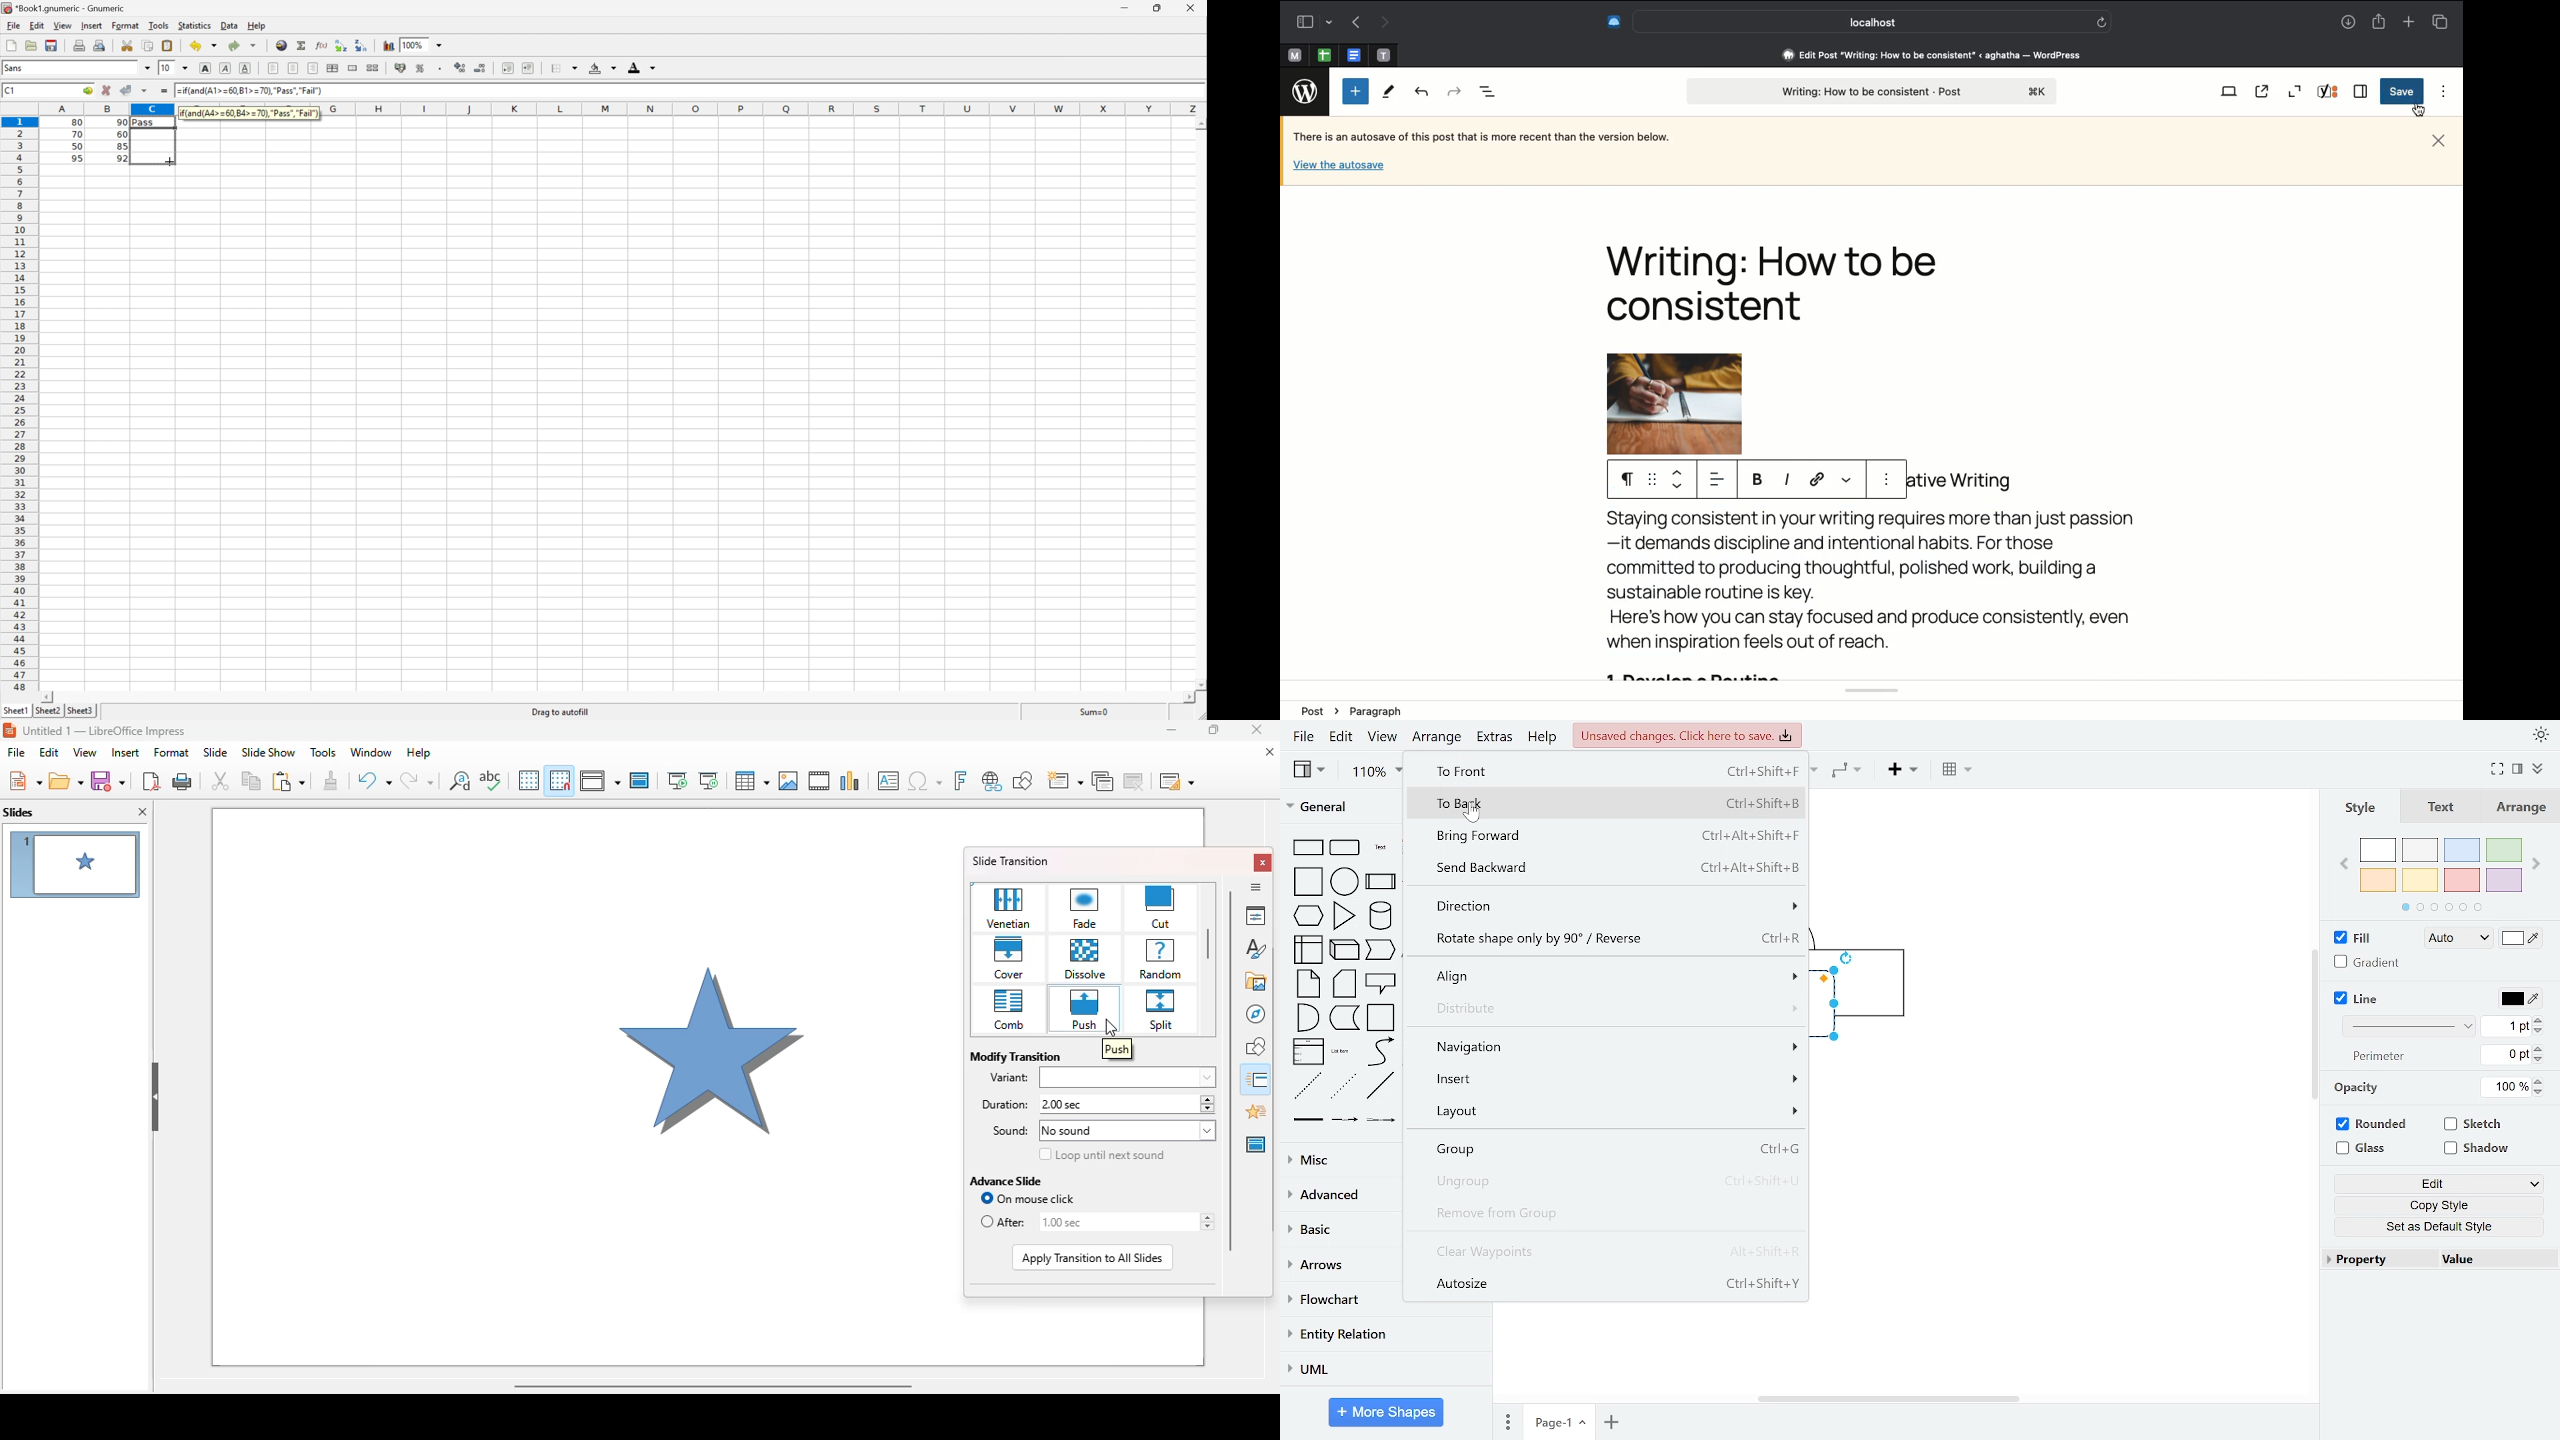  What do you see at coordinates (1617, 802) in the screenshot?
I see `To back` at bounding box center [1617, 802].